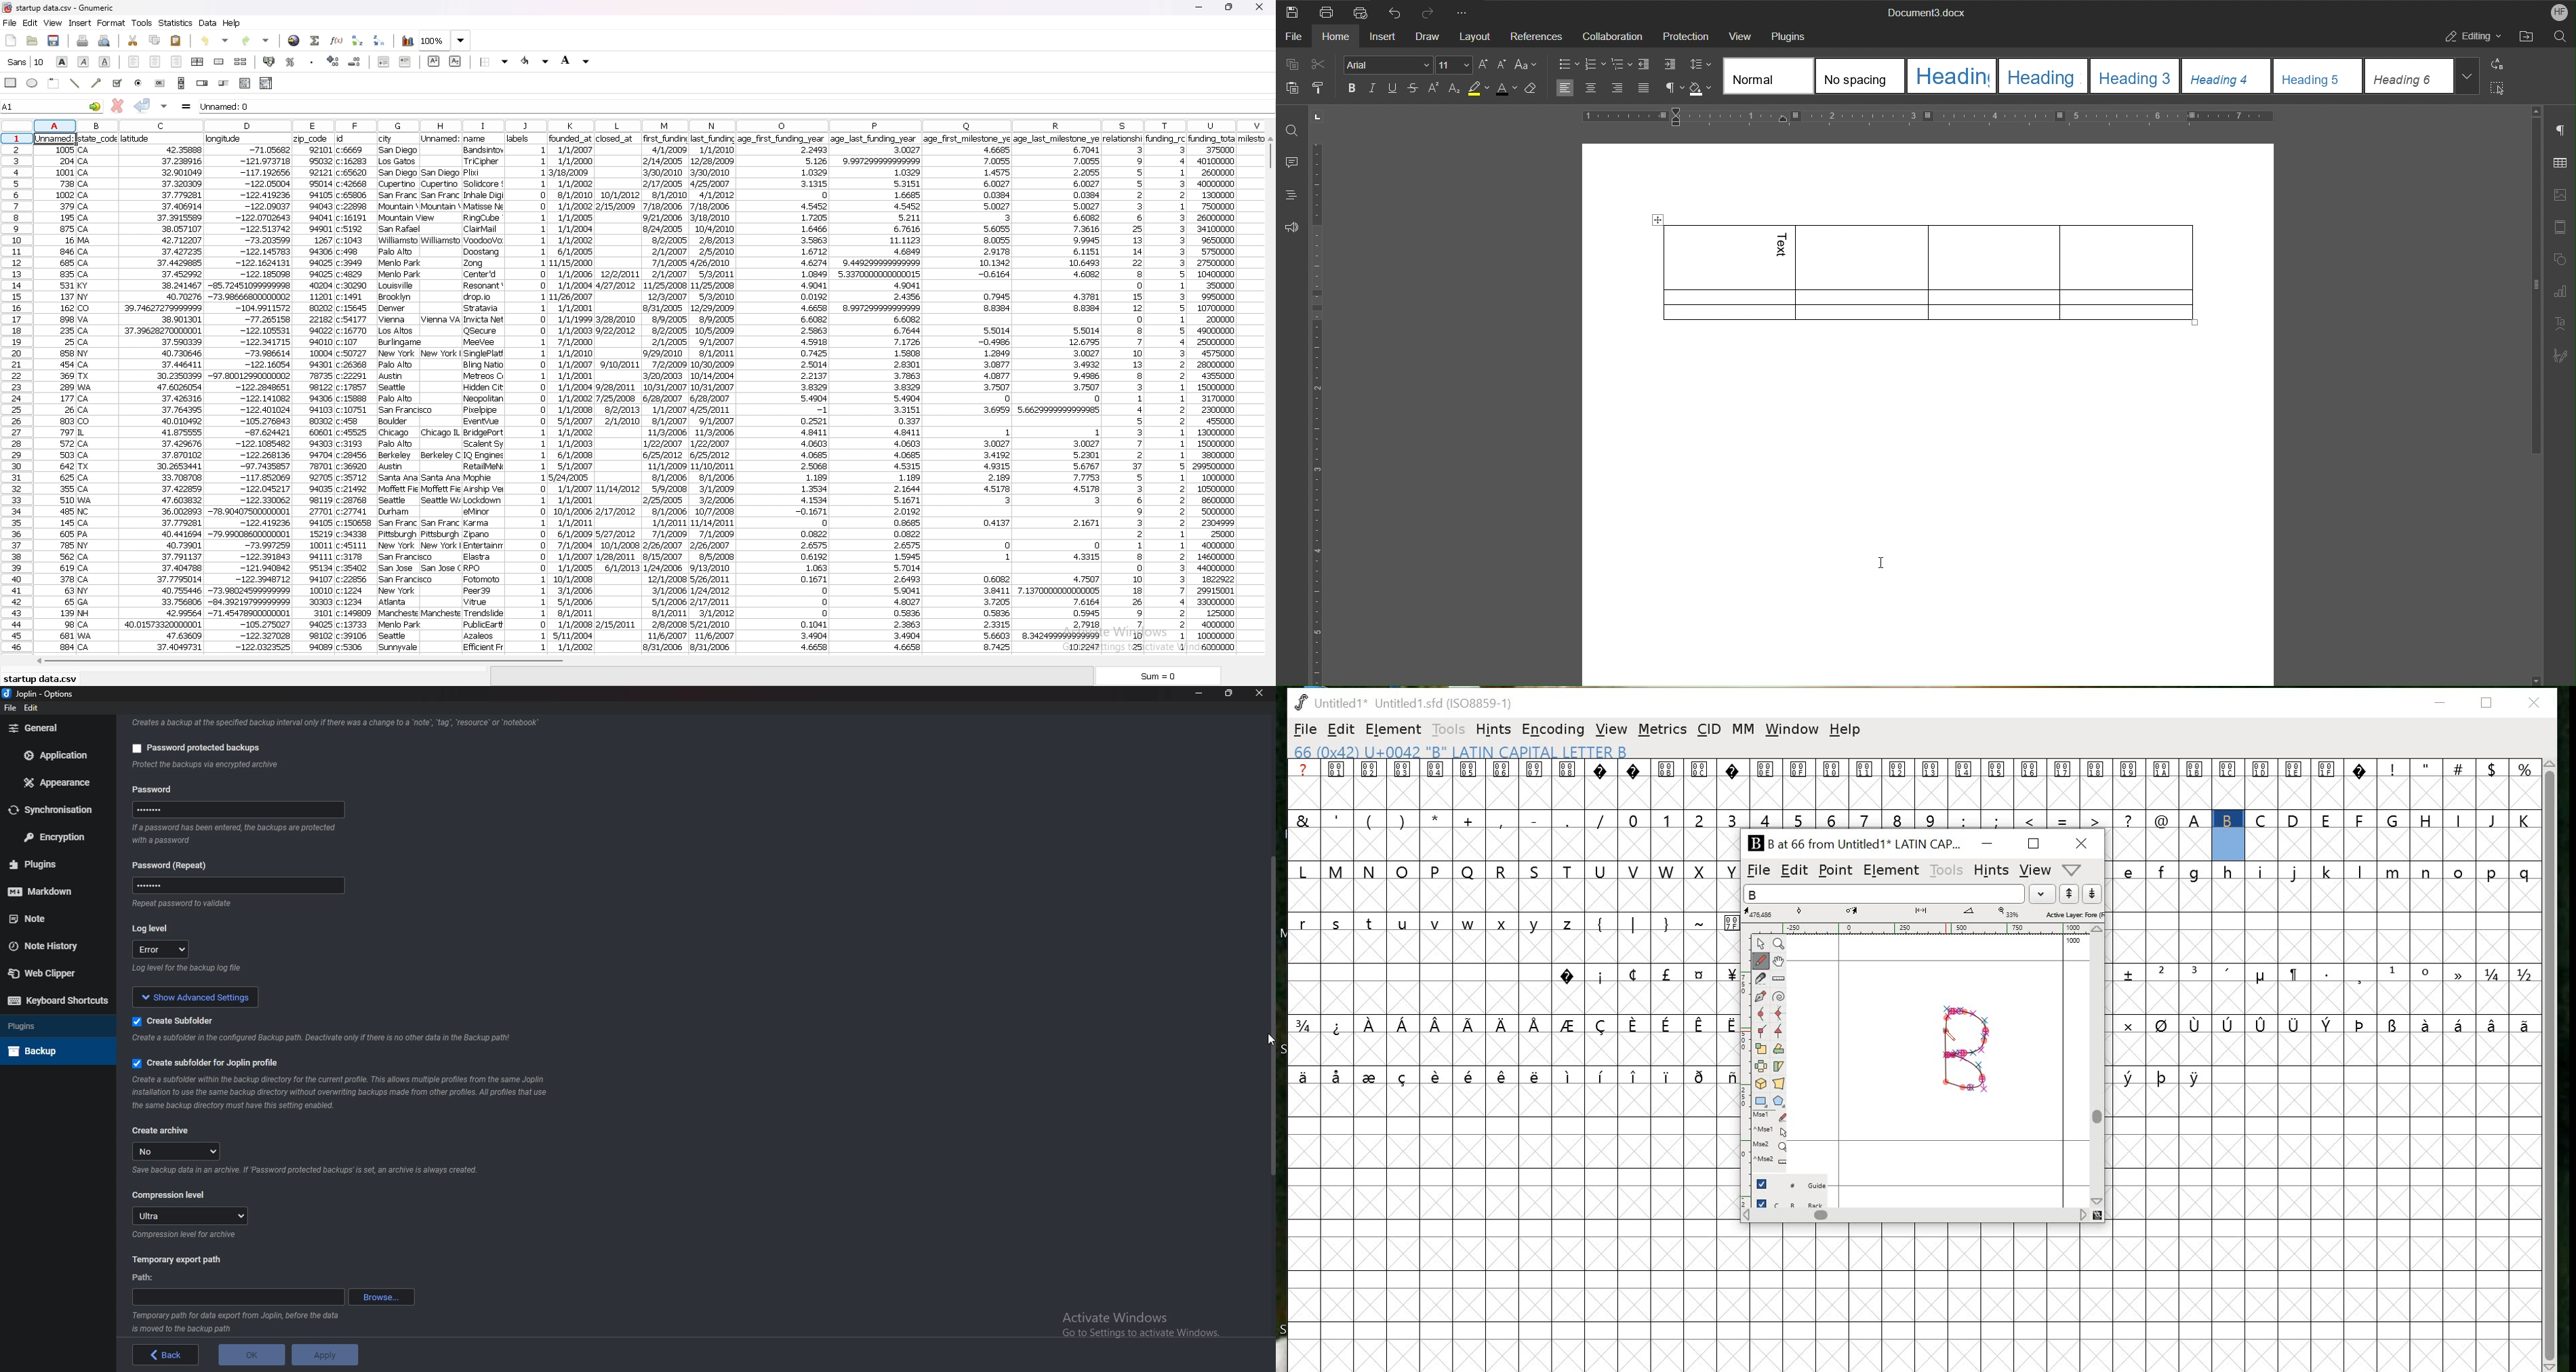 The width and height of the screenshot is (2576, 1372). I want to click on Save, so click(1291, 11).